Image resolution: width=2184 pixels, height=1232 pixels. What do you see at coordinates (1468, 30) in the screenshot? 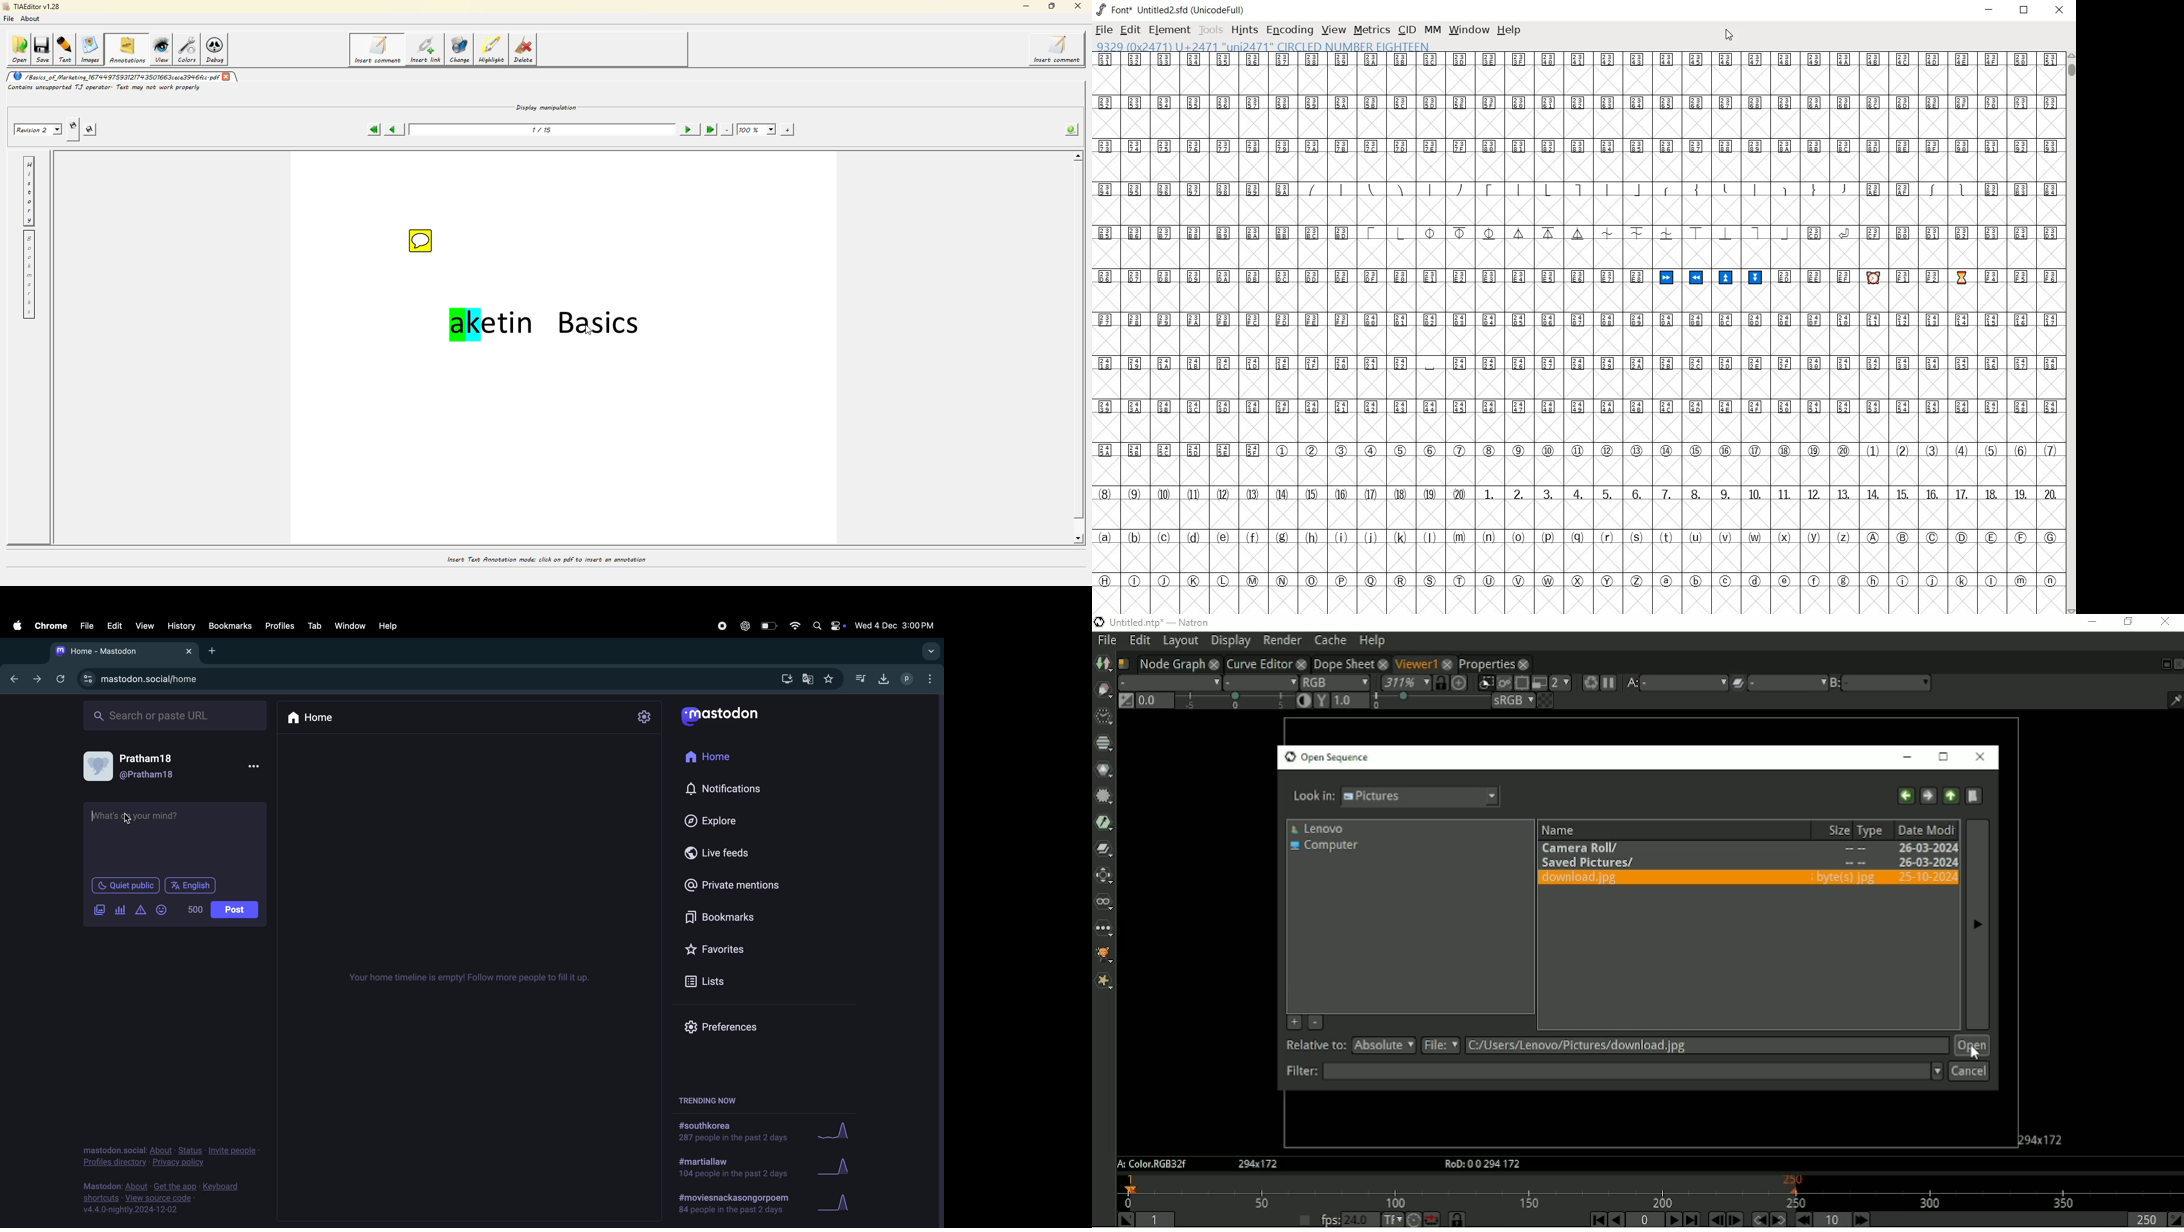
I see `window` at bounding box center [1468, 30].